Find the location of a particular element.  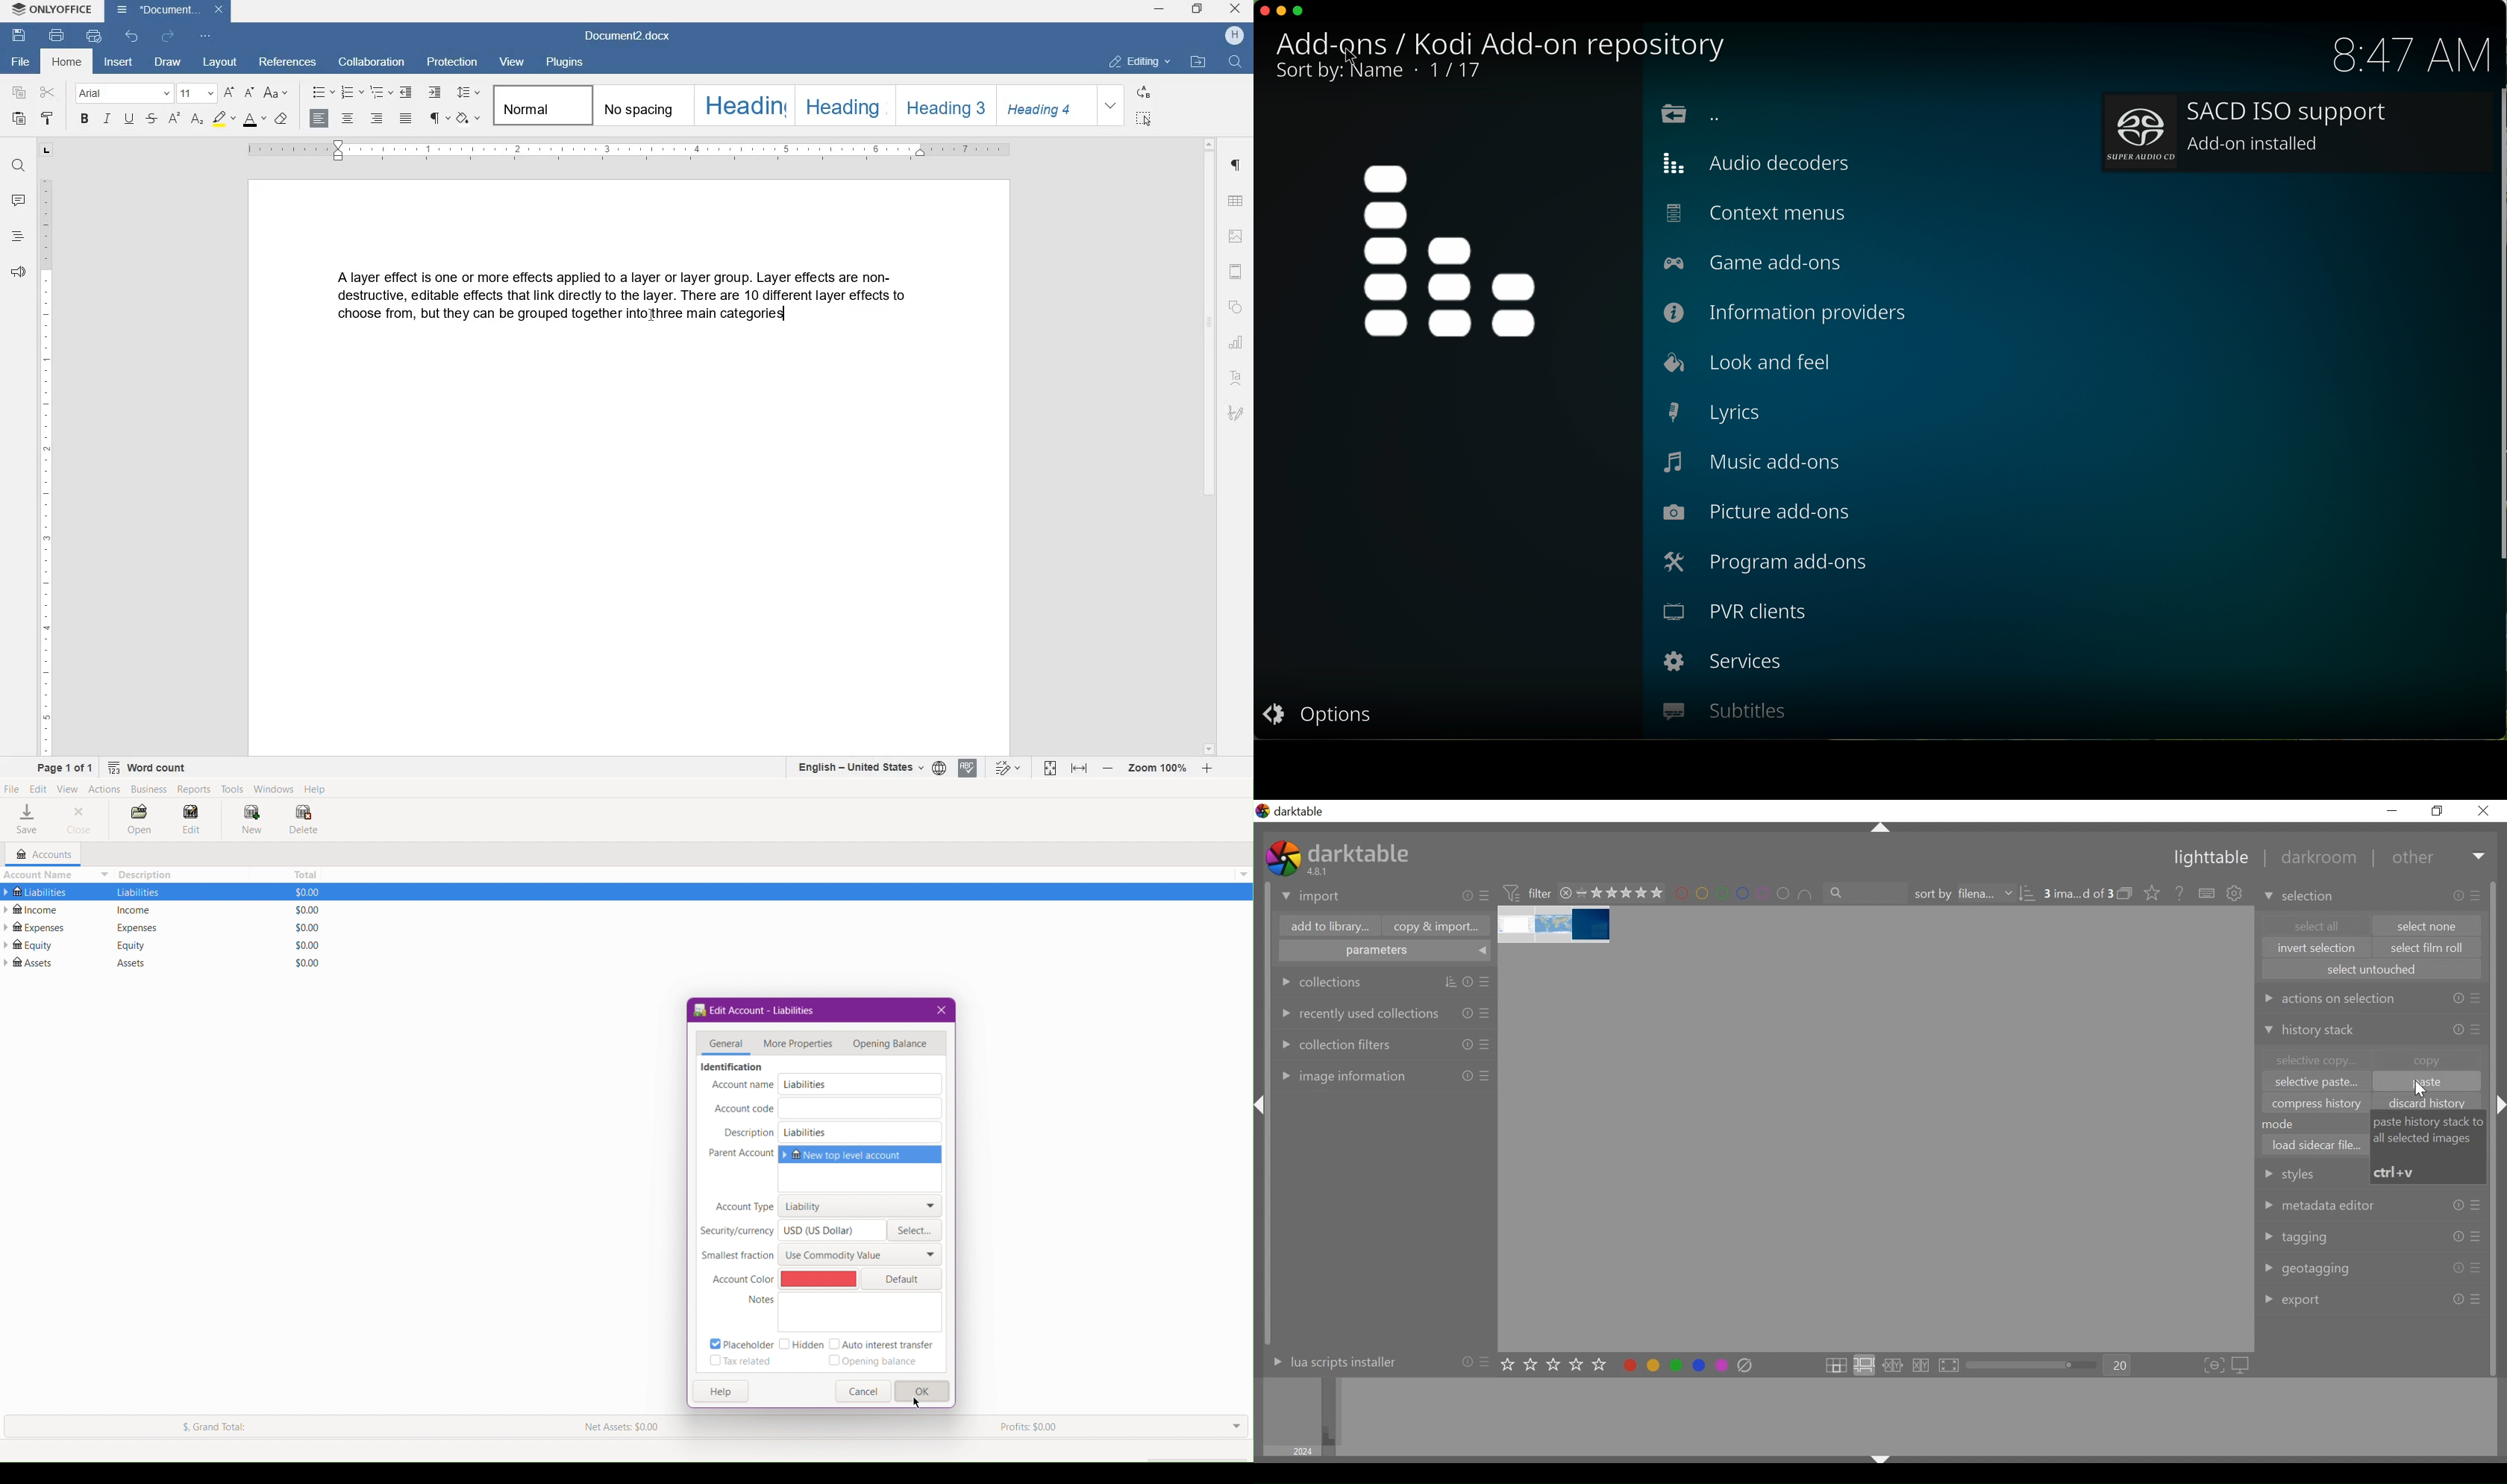

New top level account is located at coordinates (861, 1155).